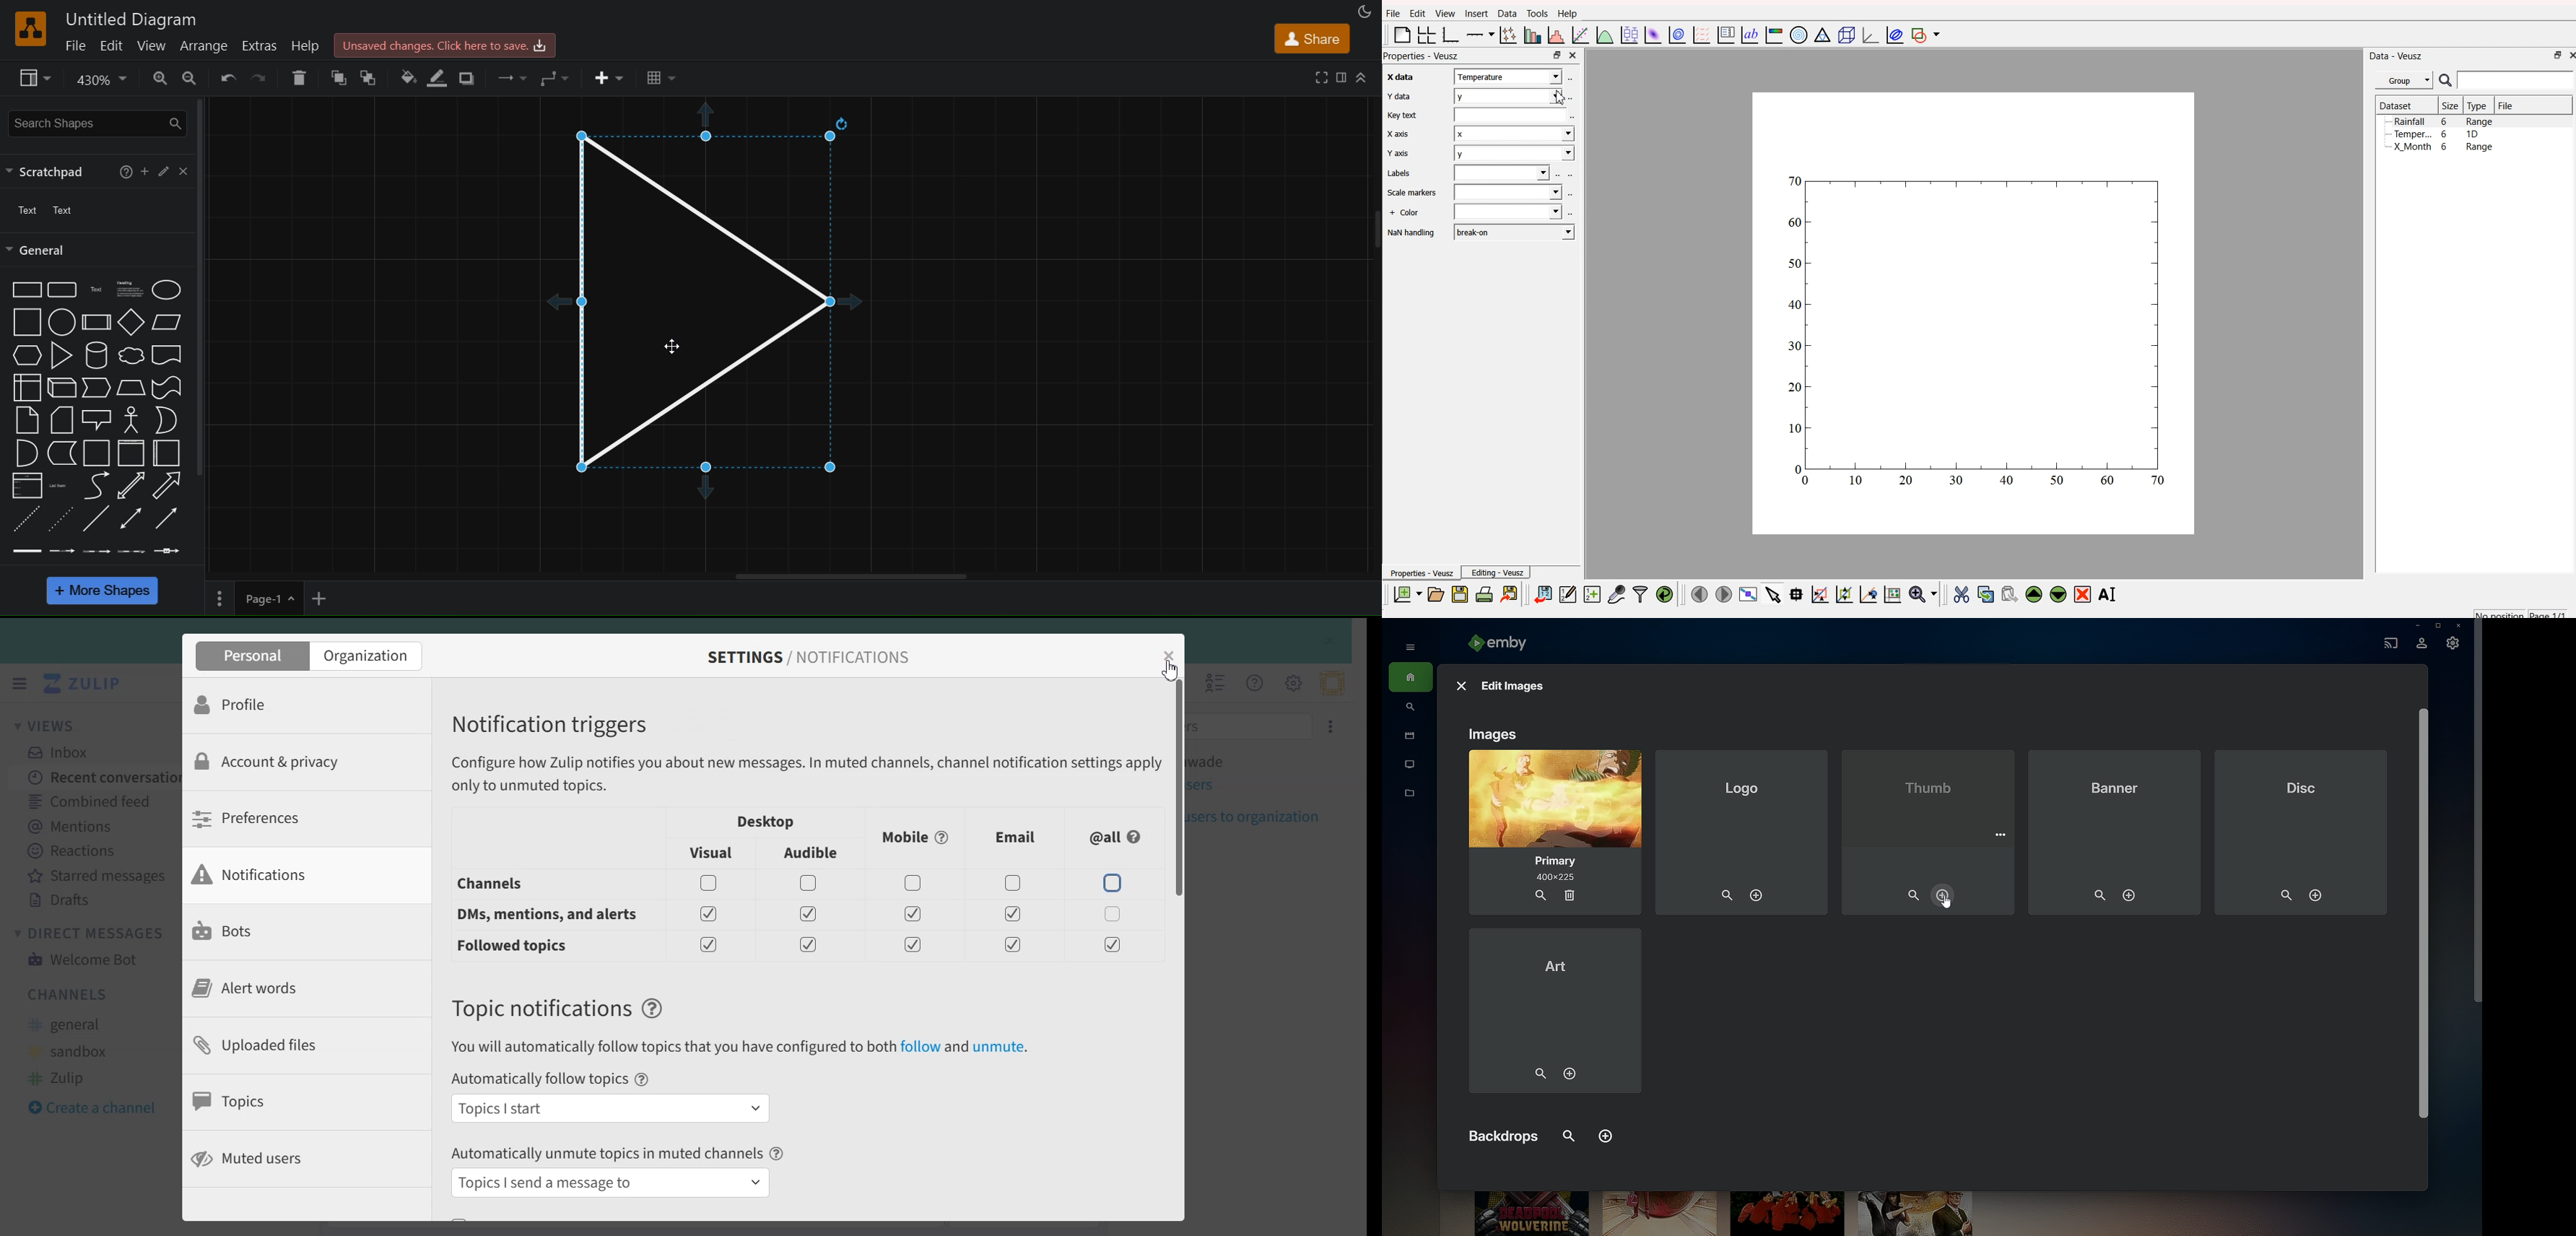  What do you see at coordinates (69, 1077) in the screenshot?
I see `#Zulip` at bounding box center [69, 1077].